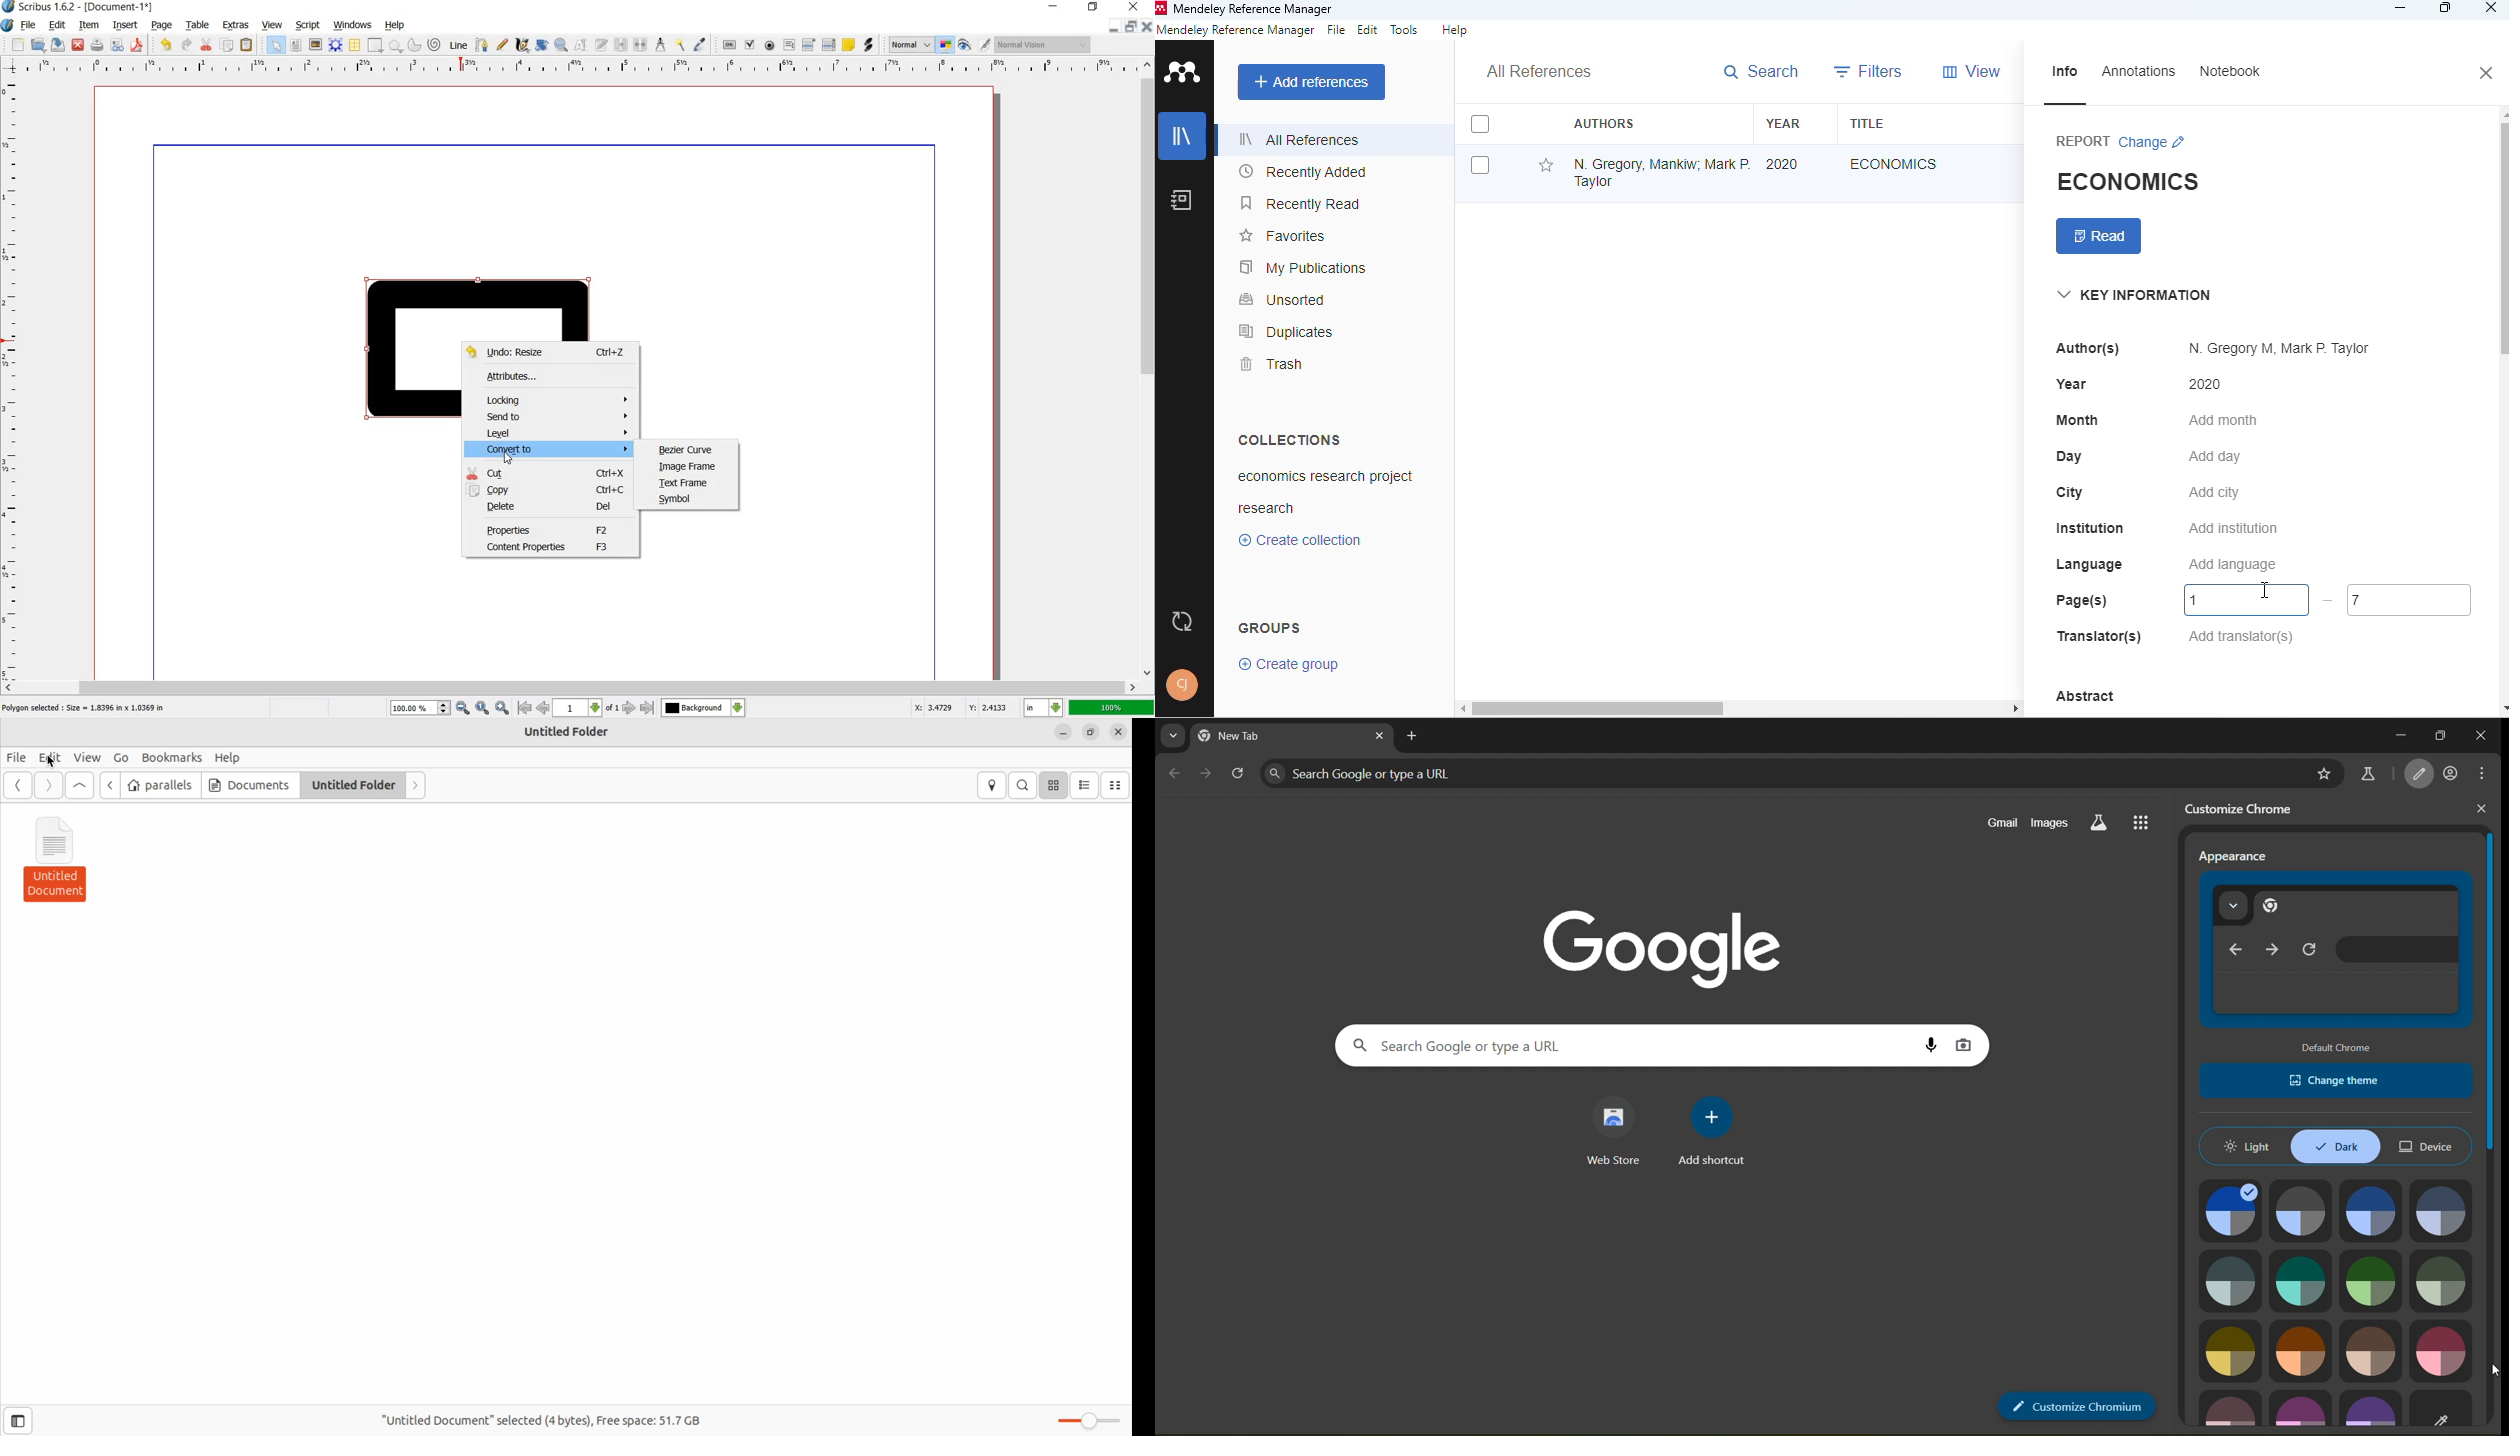  What do you see at coordinates (661, 44) in the screenshot?
I see `measurements` at bounding box center [661, 44].